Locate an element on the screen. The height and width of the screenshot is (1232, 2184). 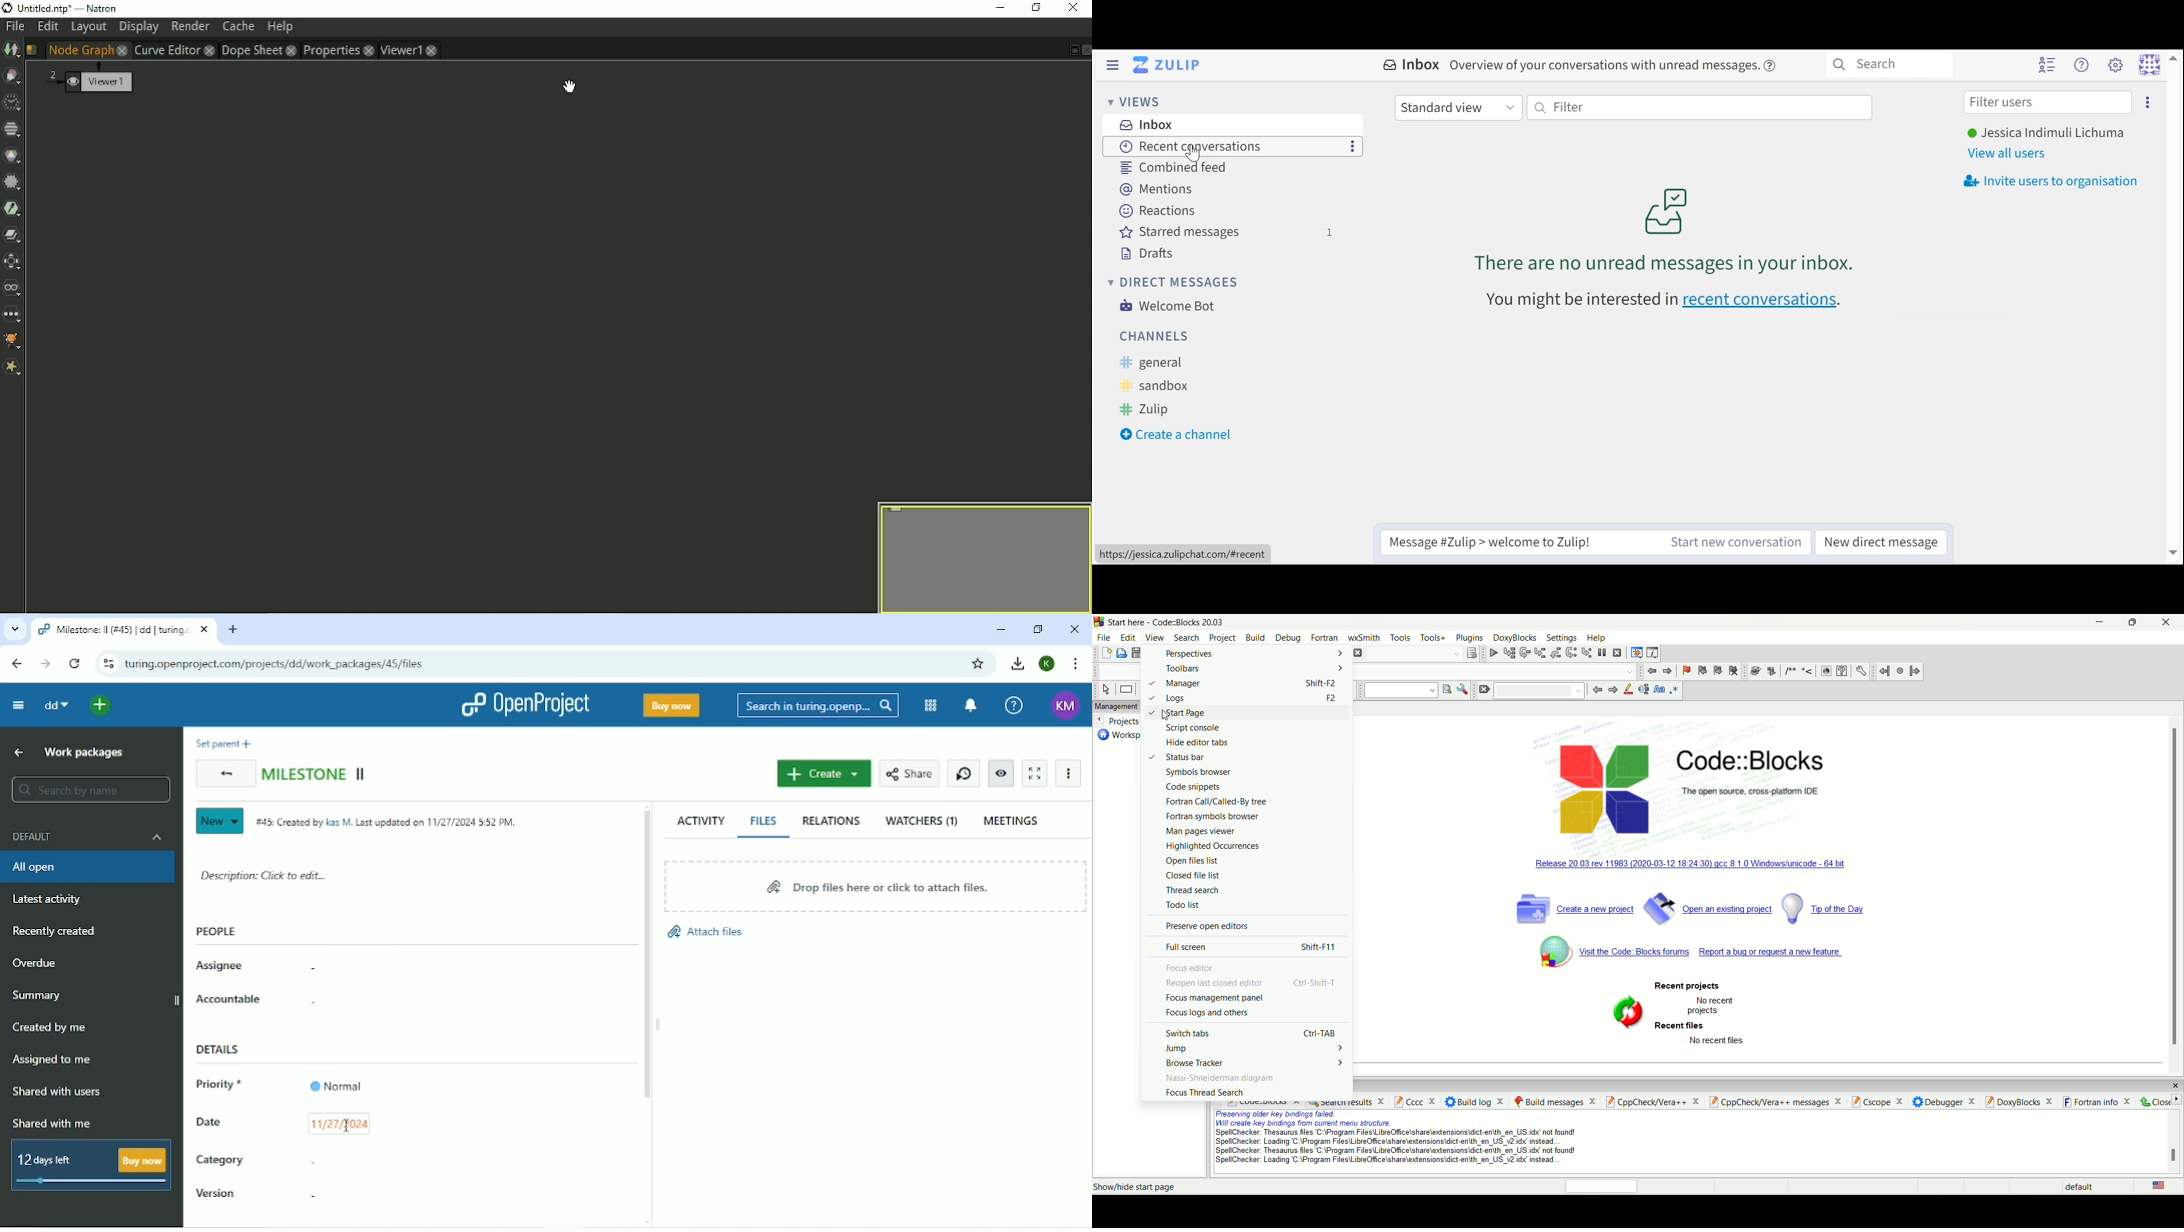
create a new project is located at coordinates (1571, 908).